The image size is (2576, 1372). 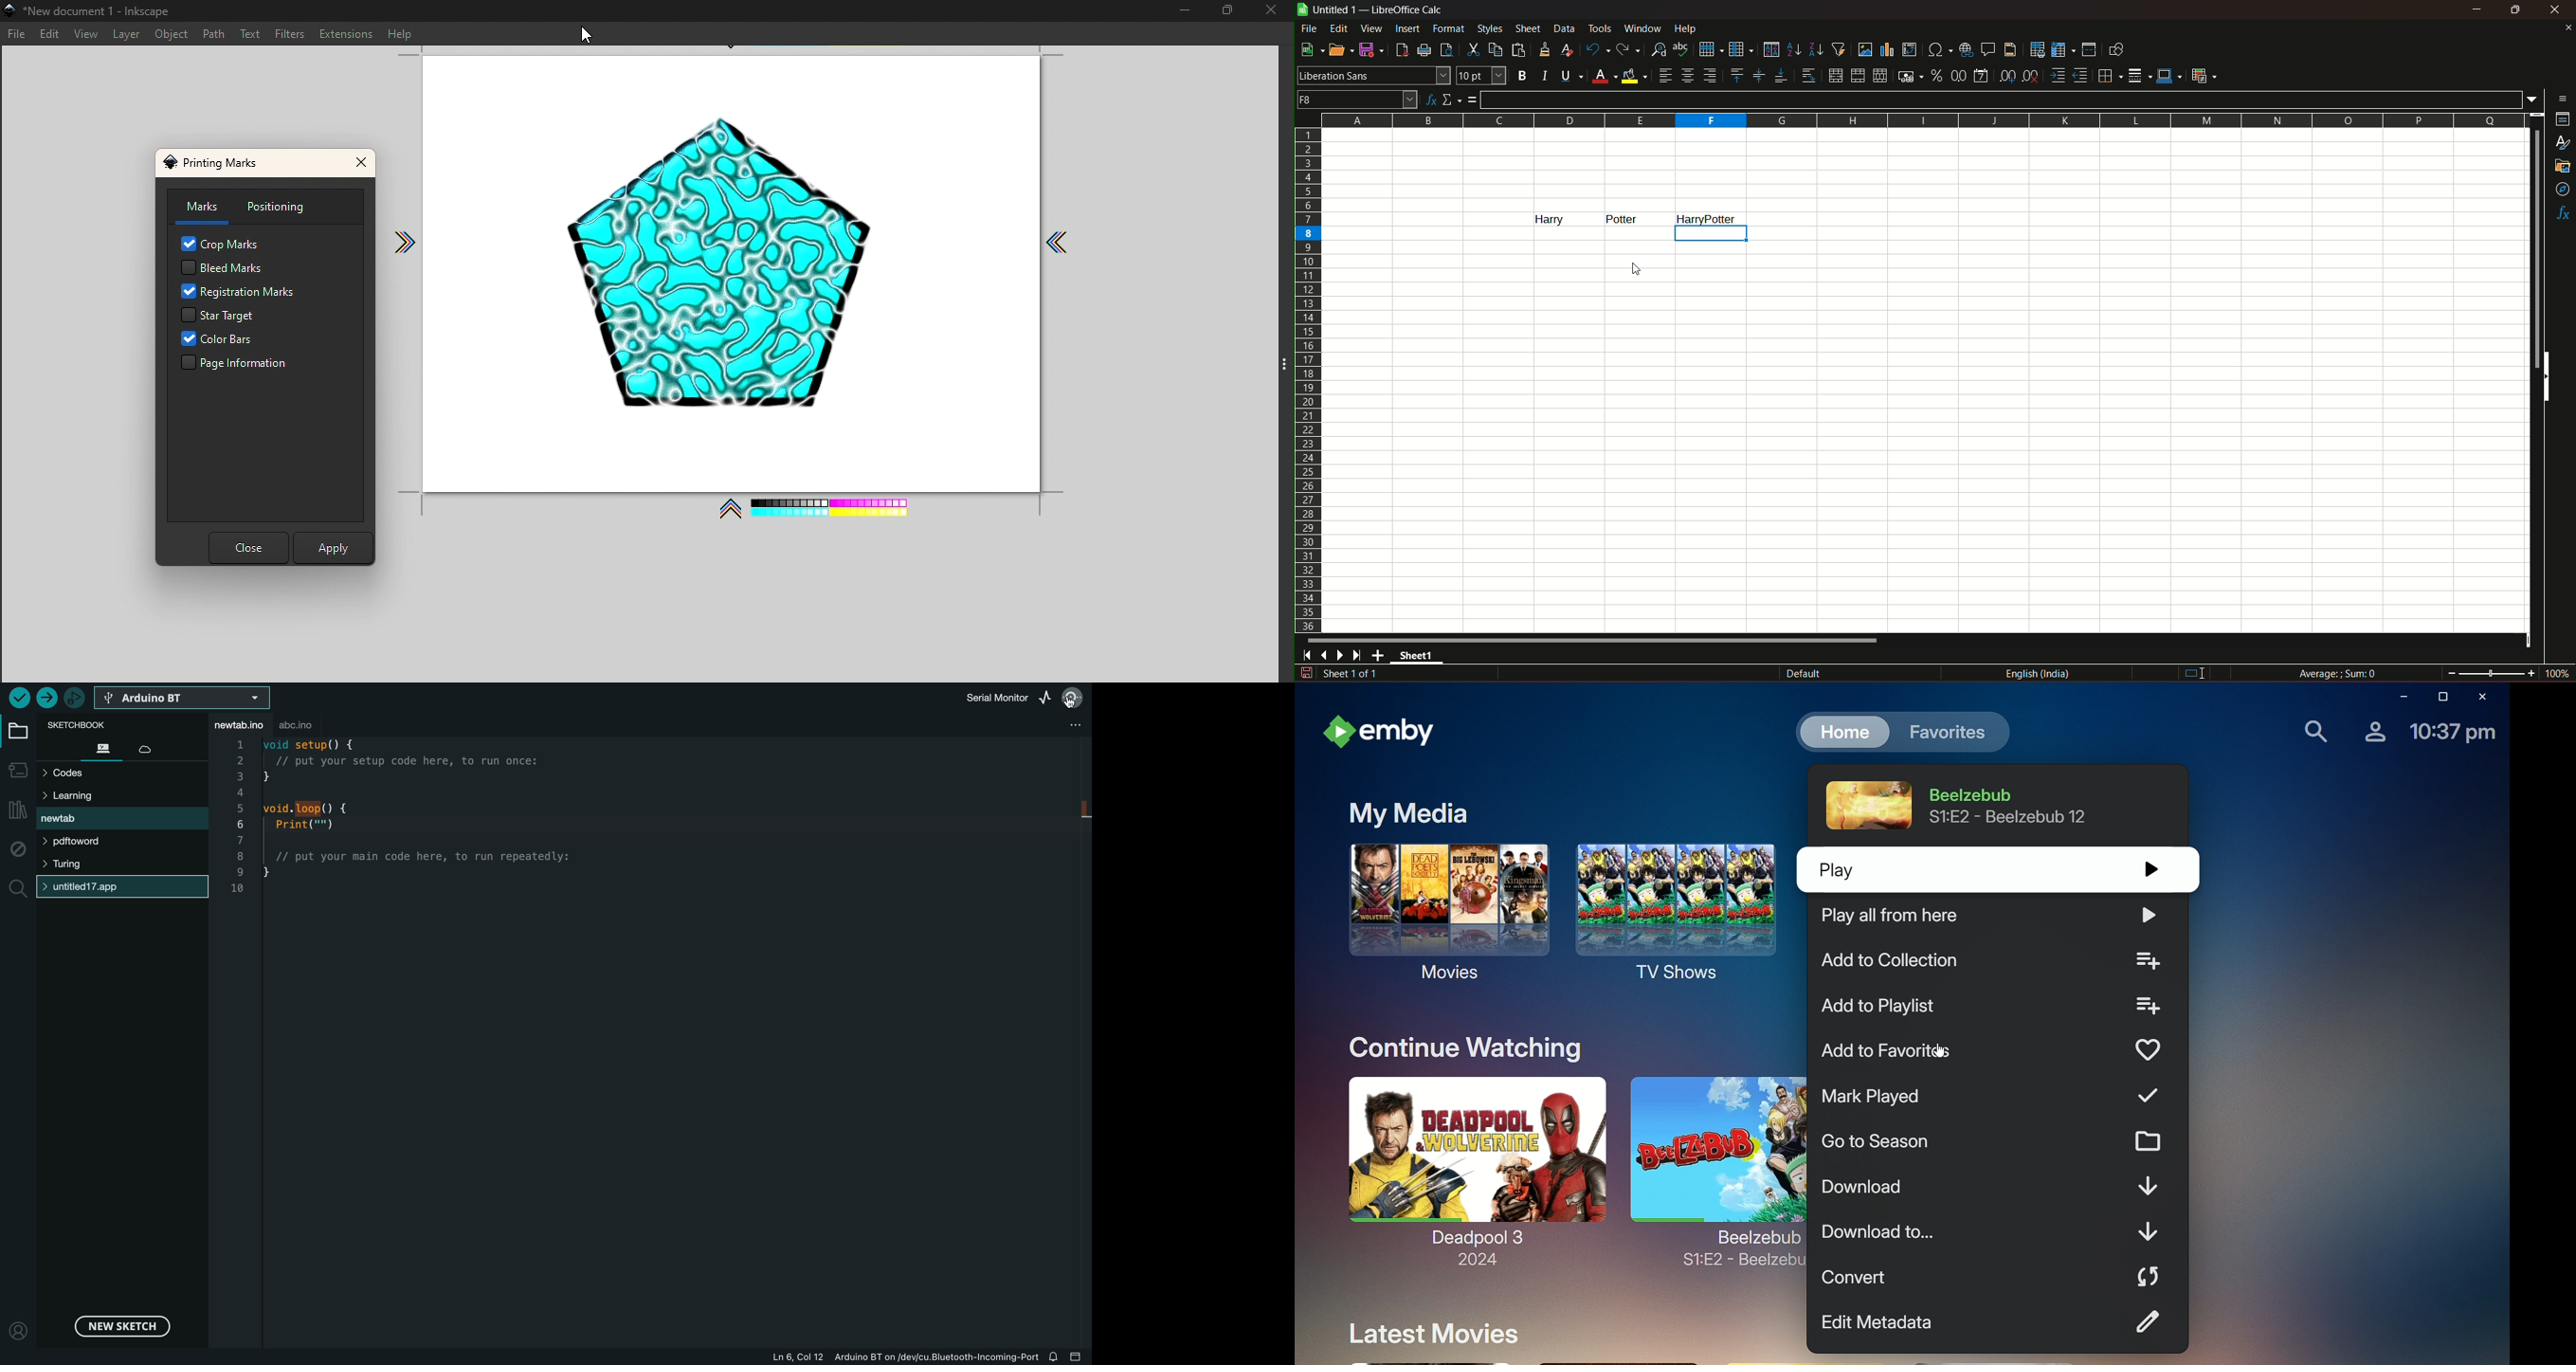 I want to click on minimize & maximize, so click(x=2515, y=10).